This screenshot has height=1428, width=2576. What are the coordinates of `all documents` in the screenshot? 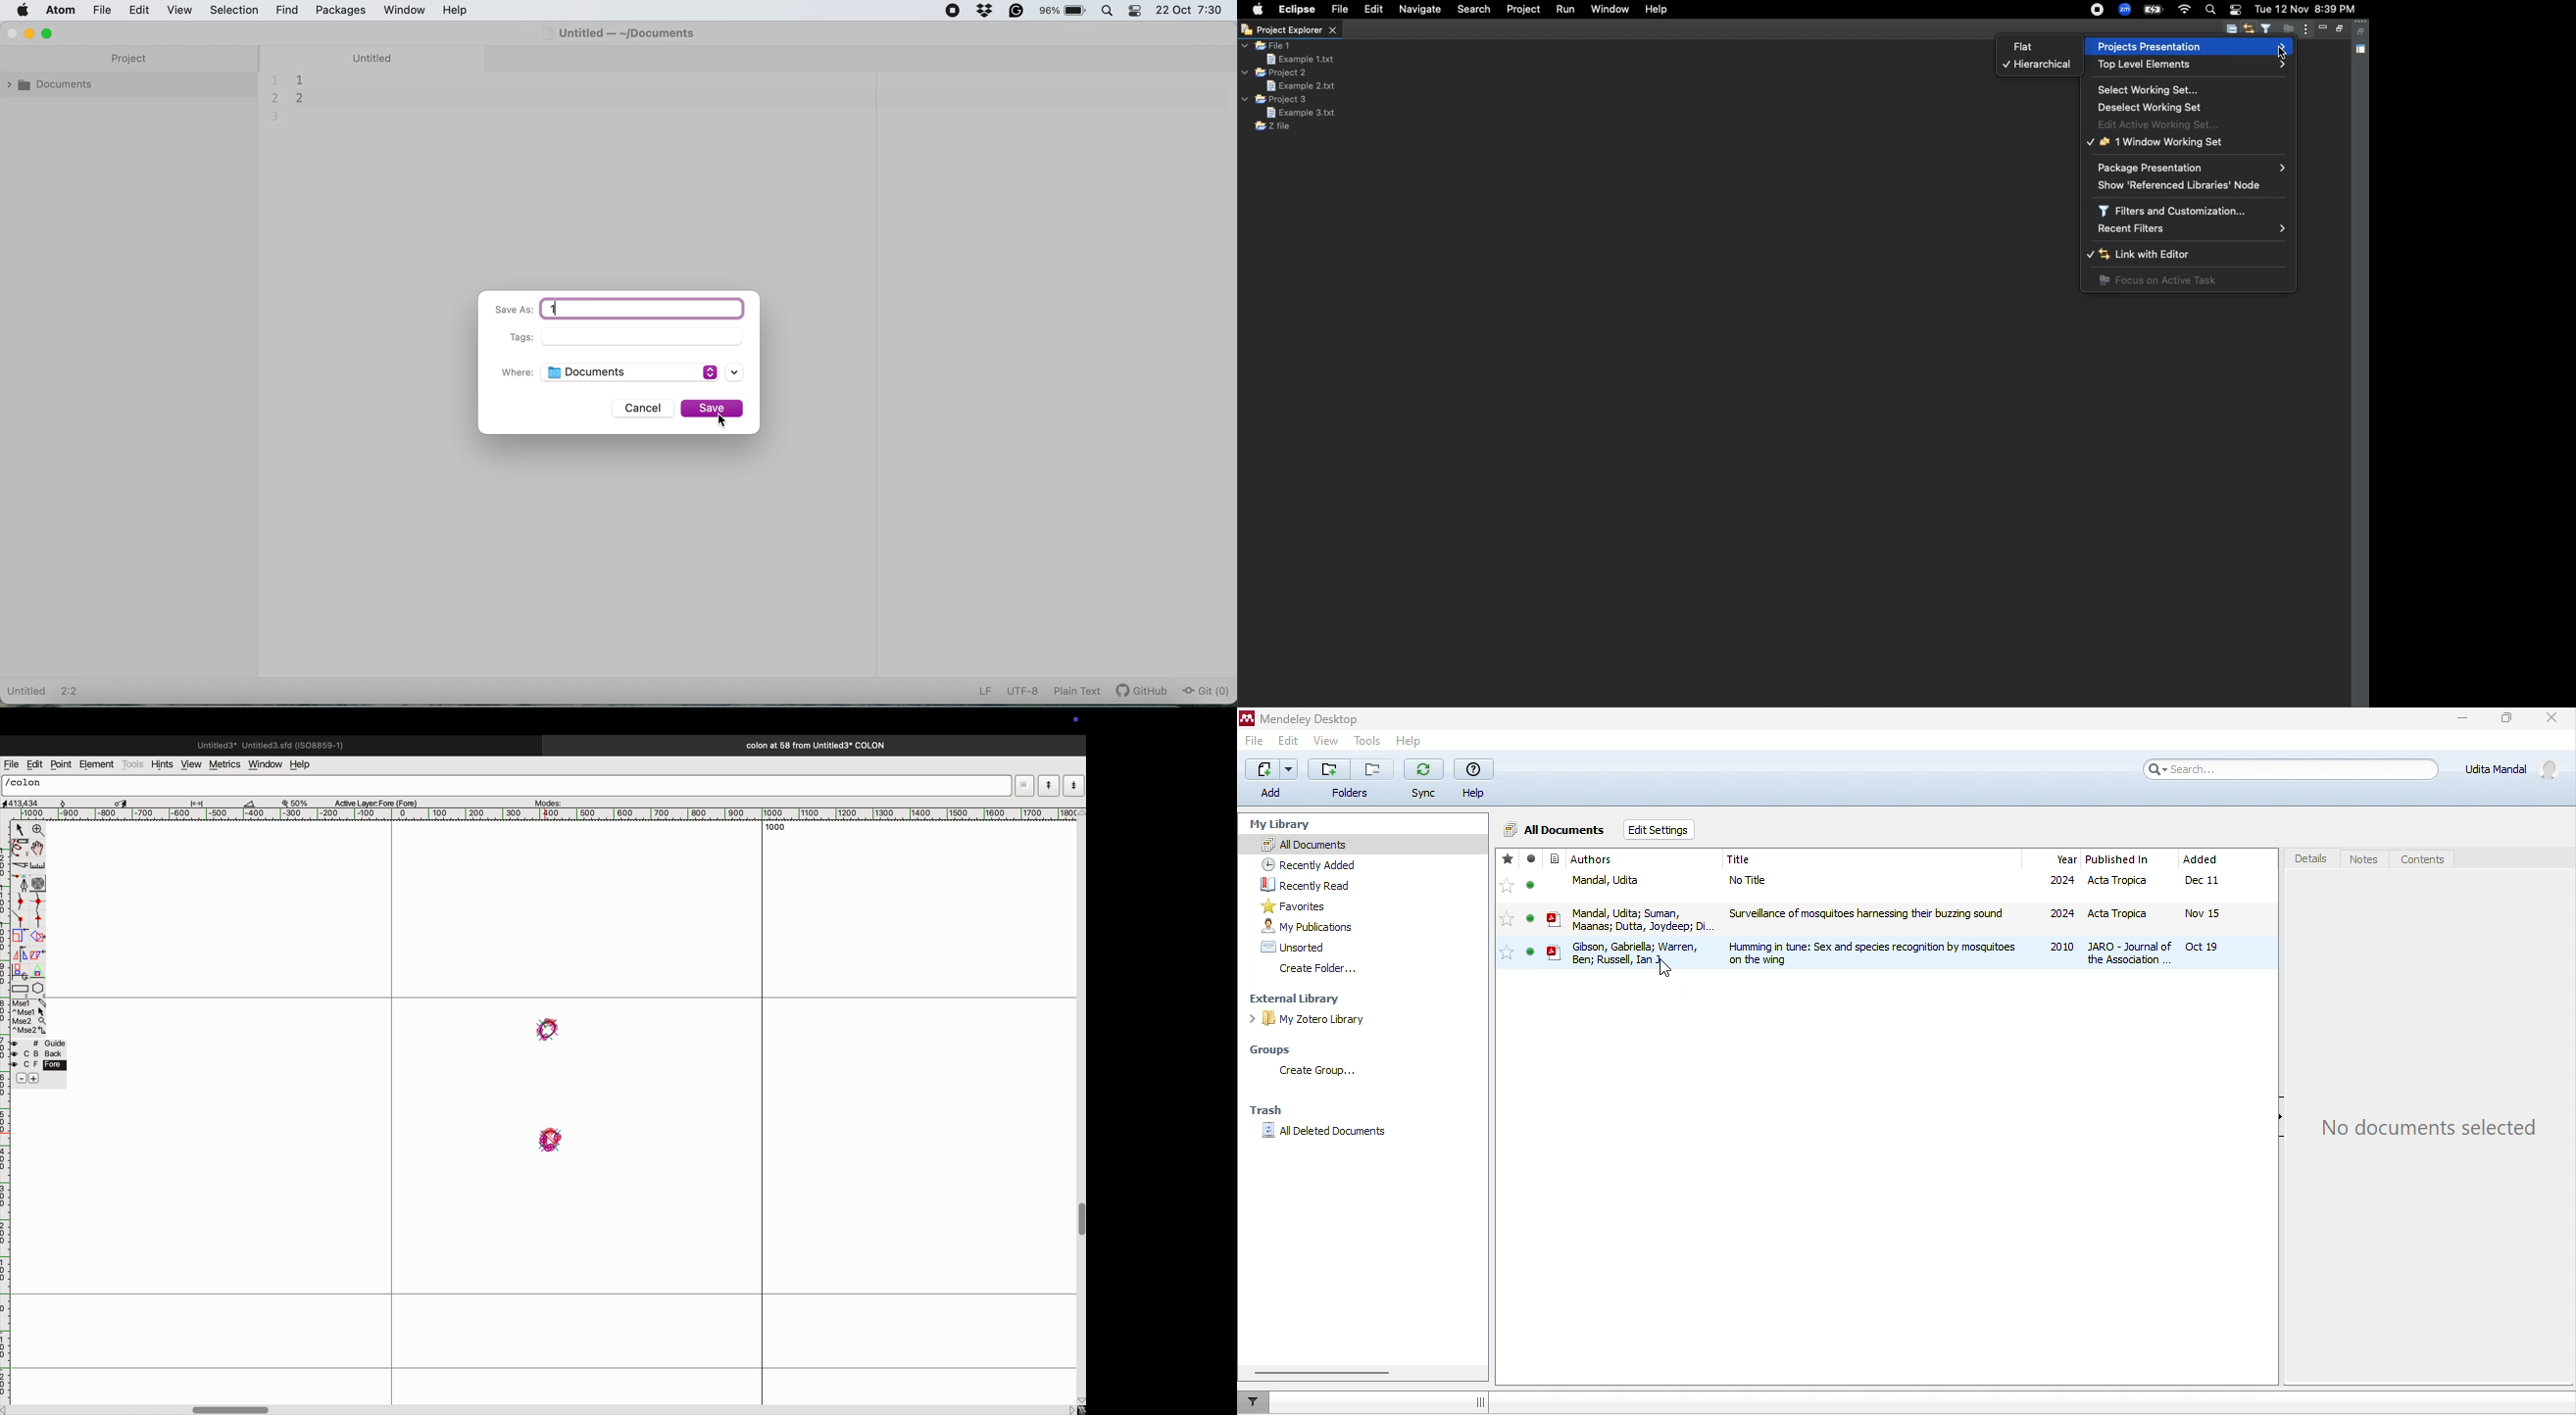 It's located at (1552, 831).